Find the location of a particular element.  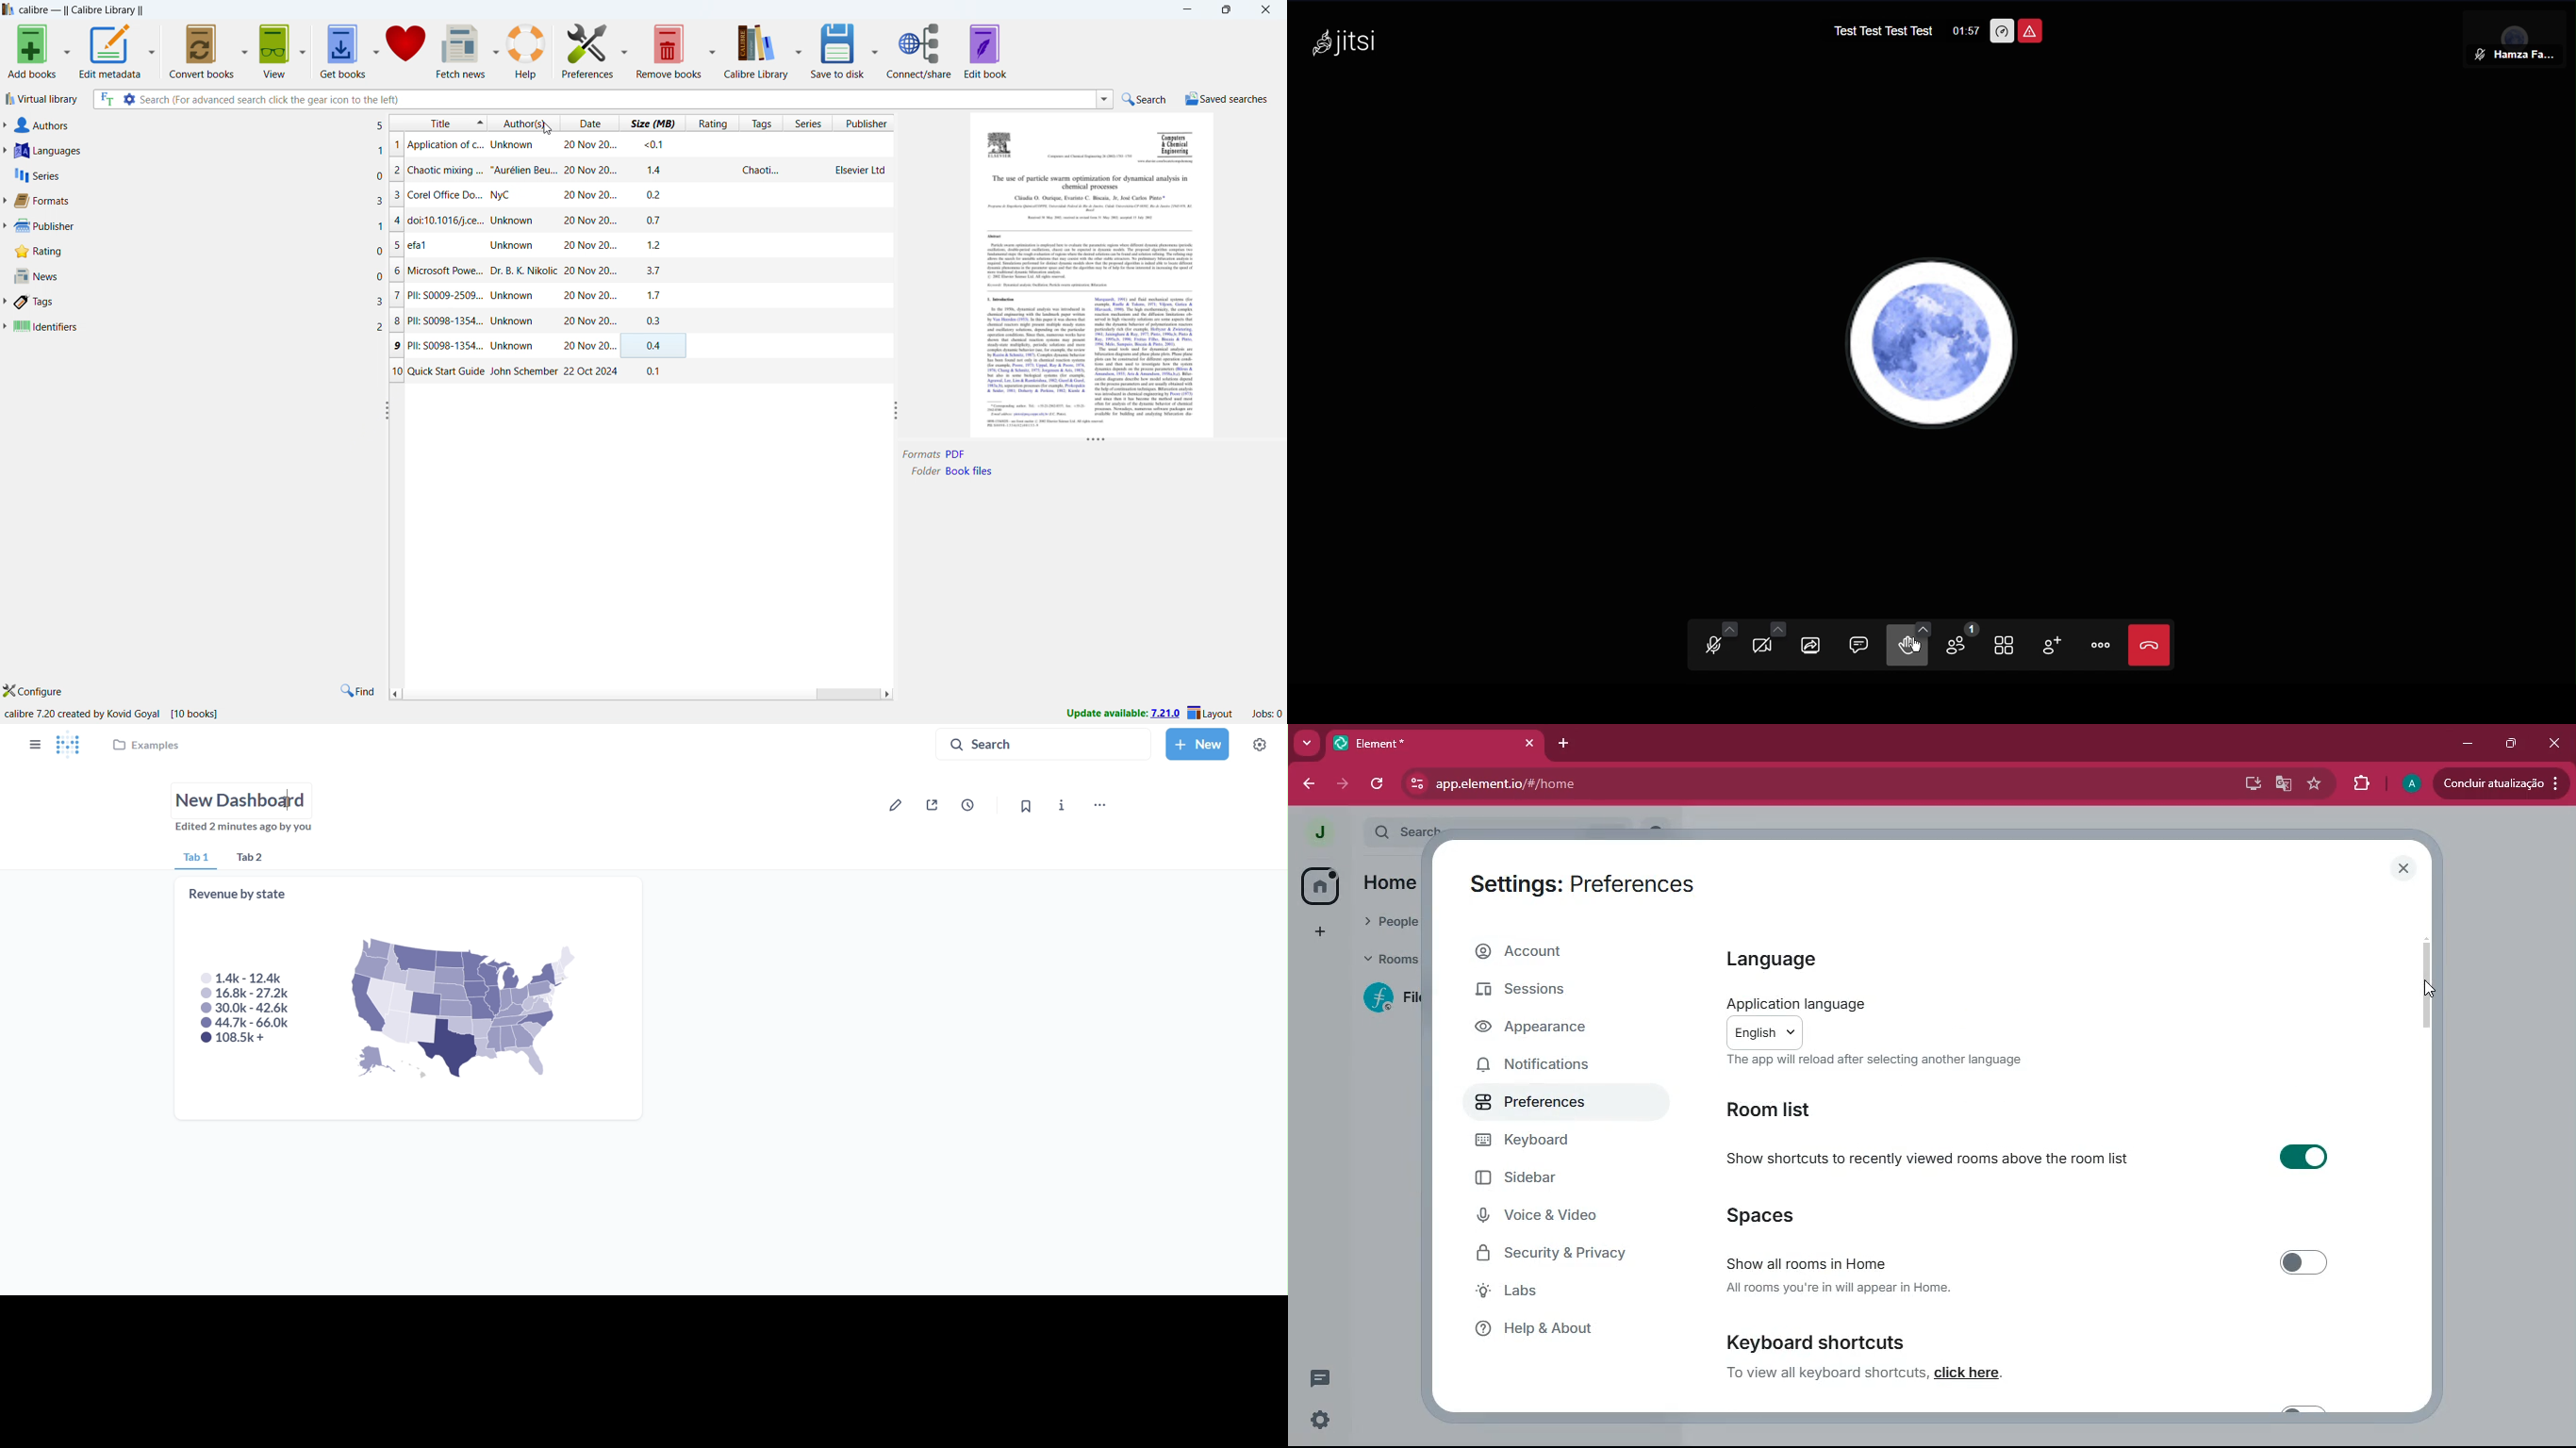

Room is unsafe is located at coordinates (2031, 30).